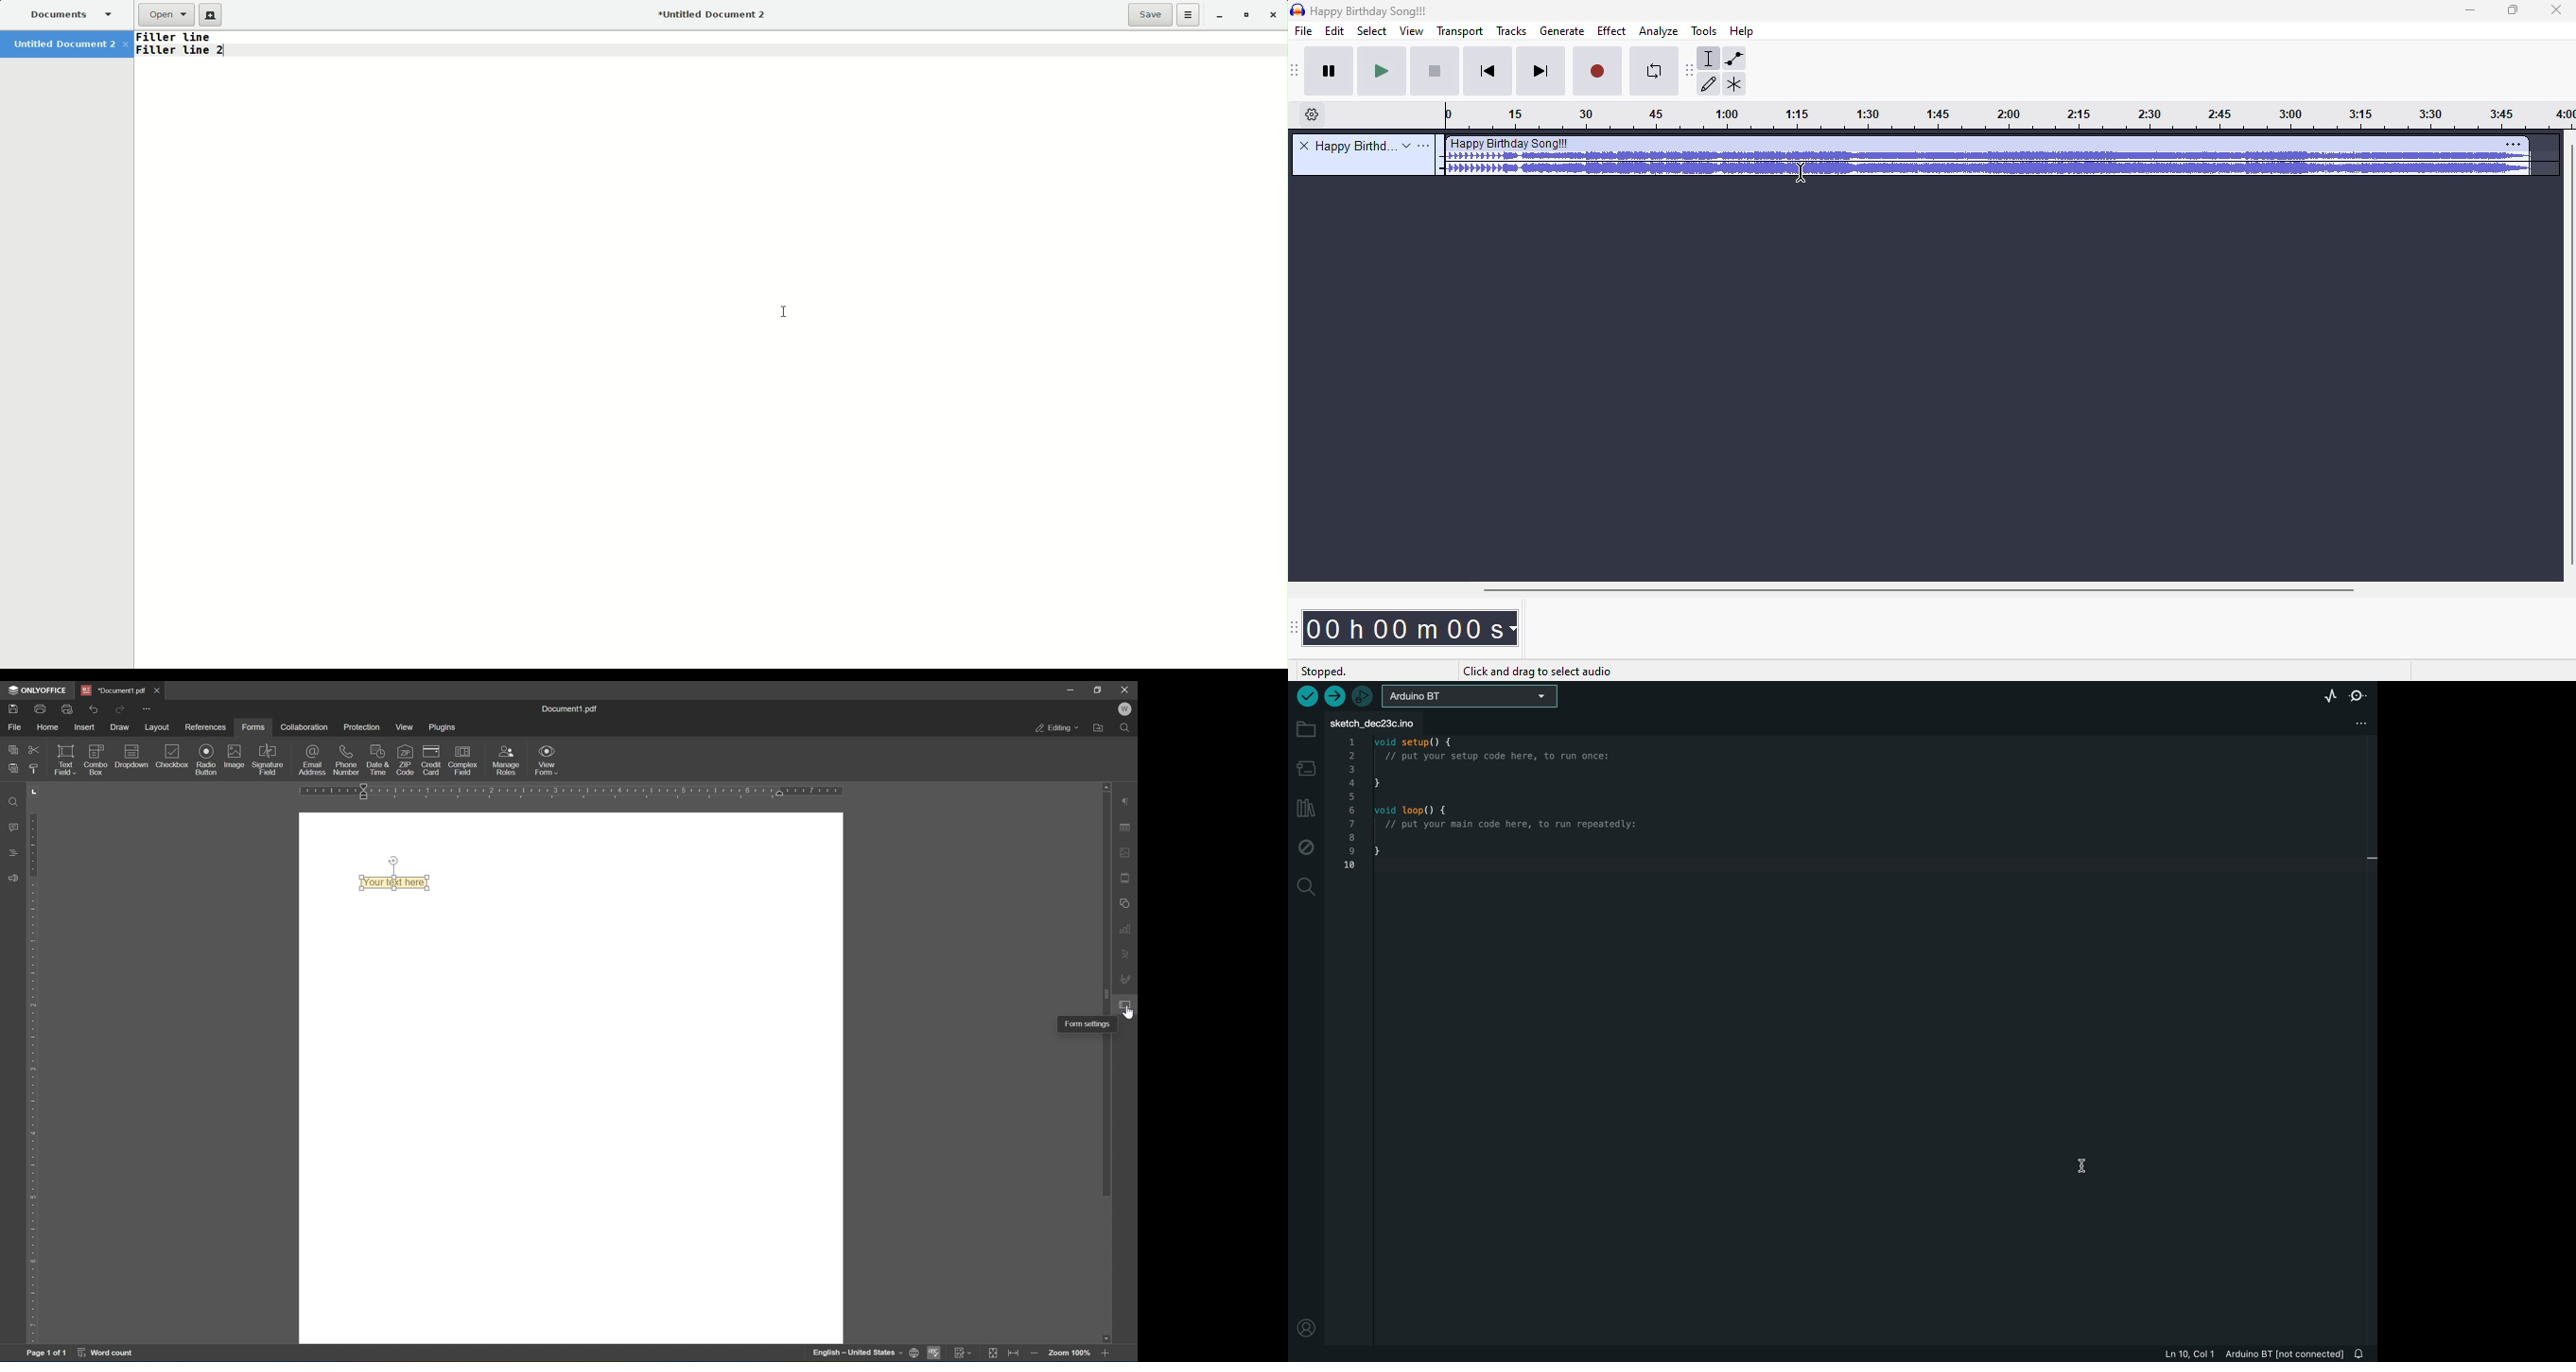  What do you see at coordinates (1651, 73) in the screenshot?
I see `enable looping` at bounding box center [1651, 73].